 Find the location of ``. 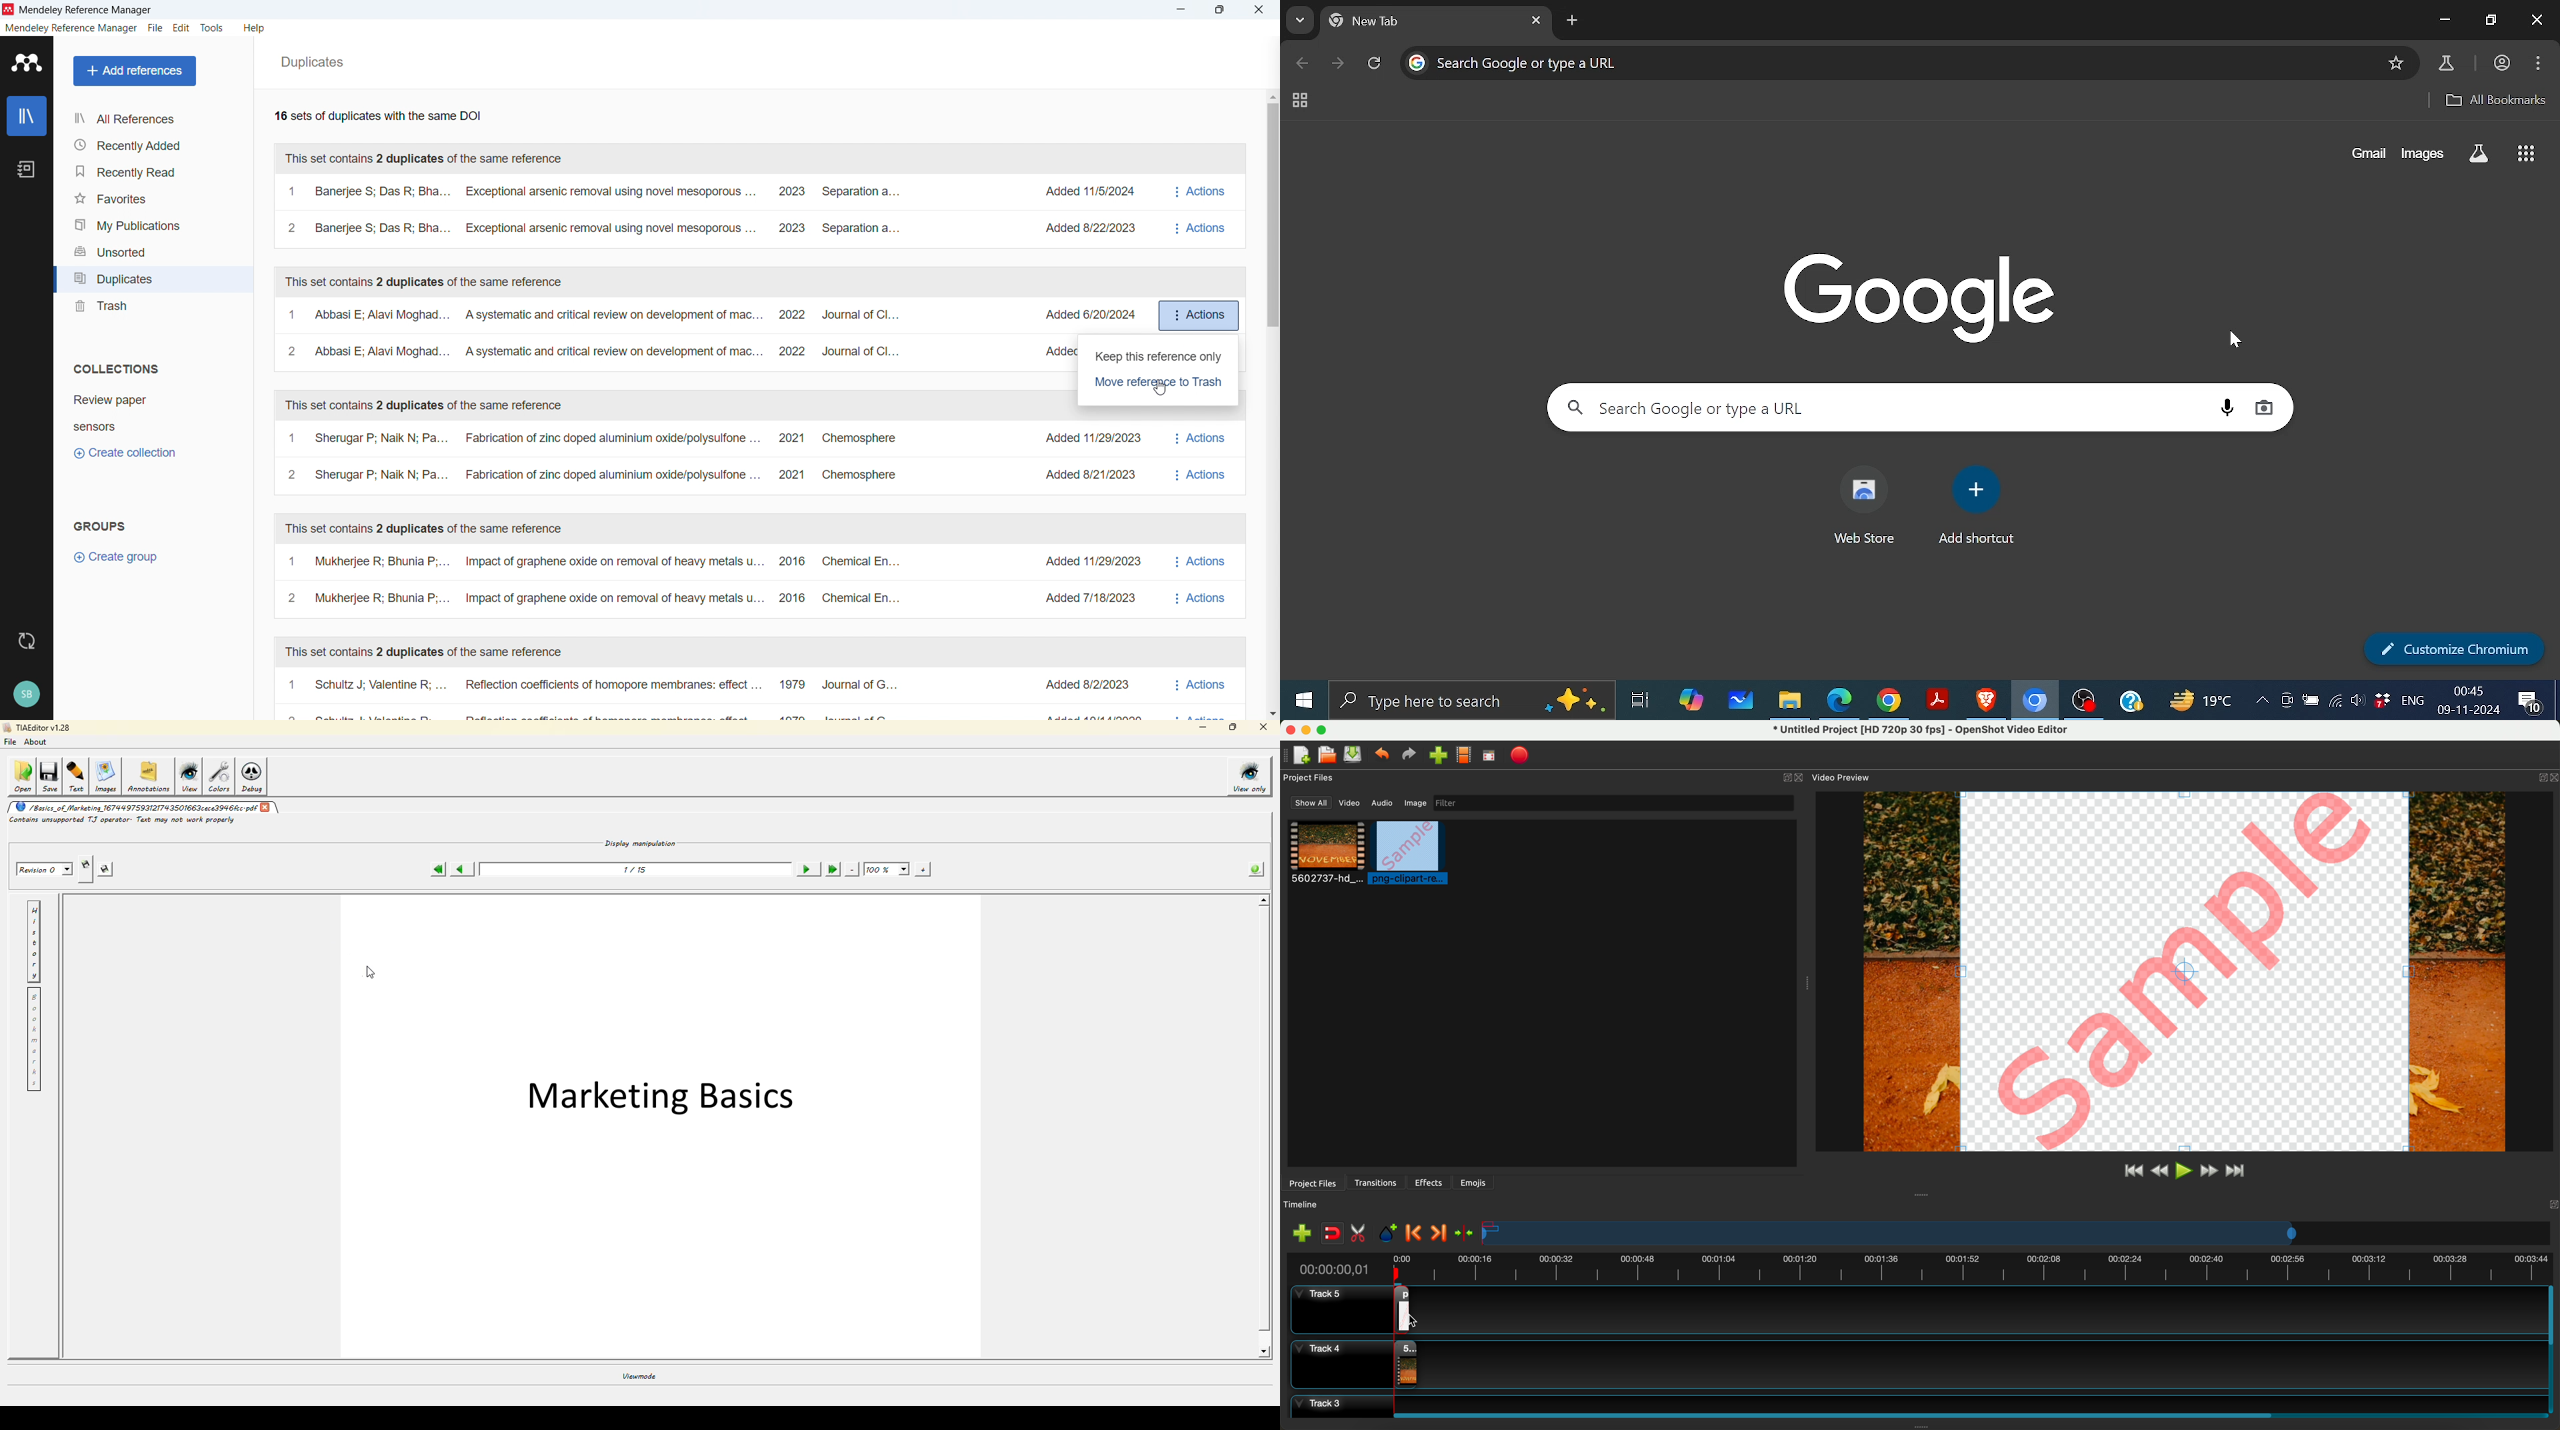

 is located at coordinates (2550, 1204).